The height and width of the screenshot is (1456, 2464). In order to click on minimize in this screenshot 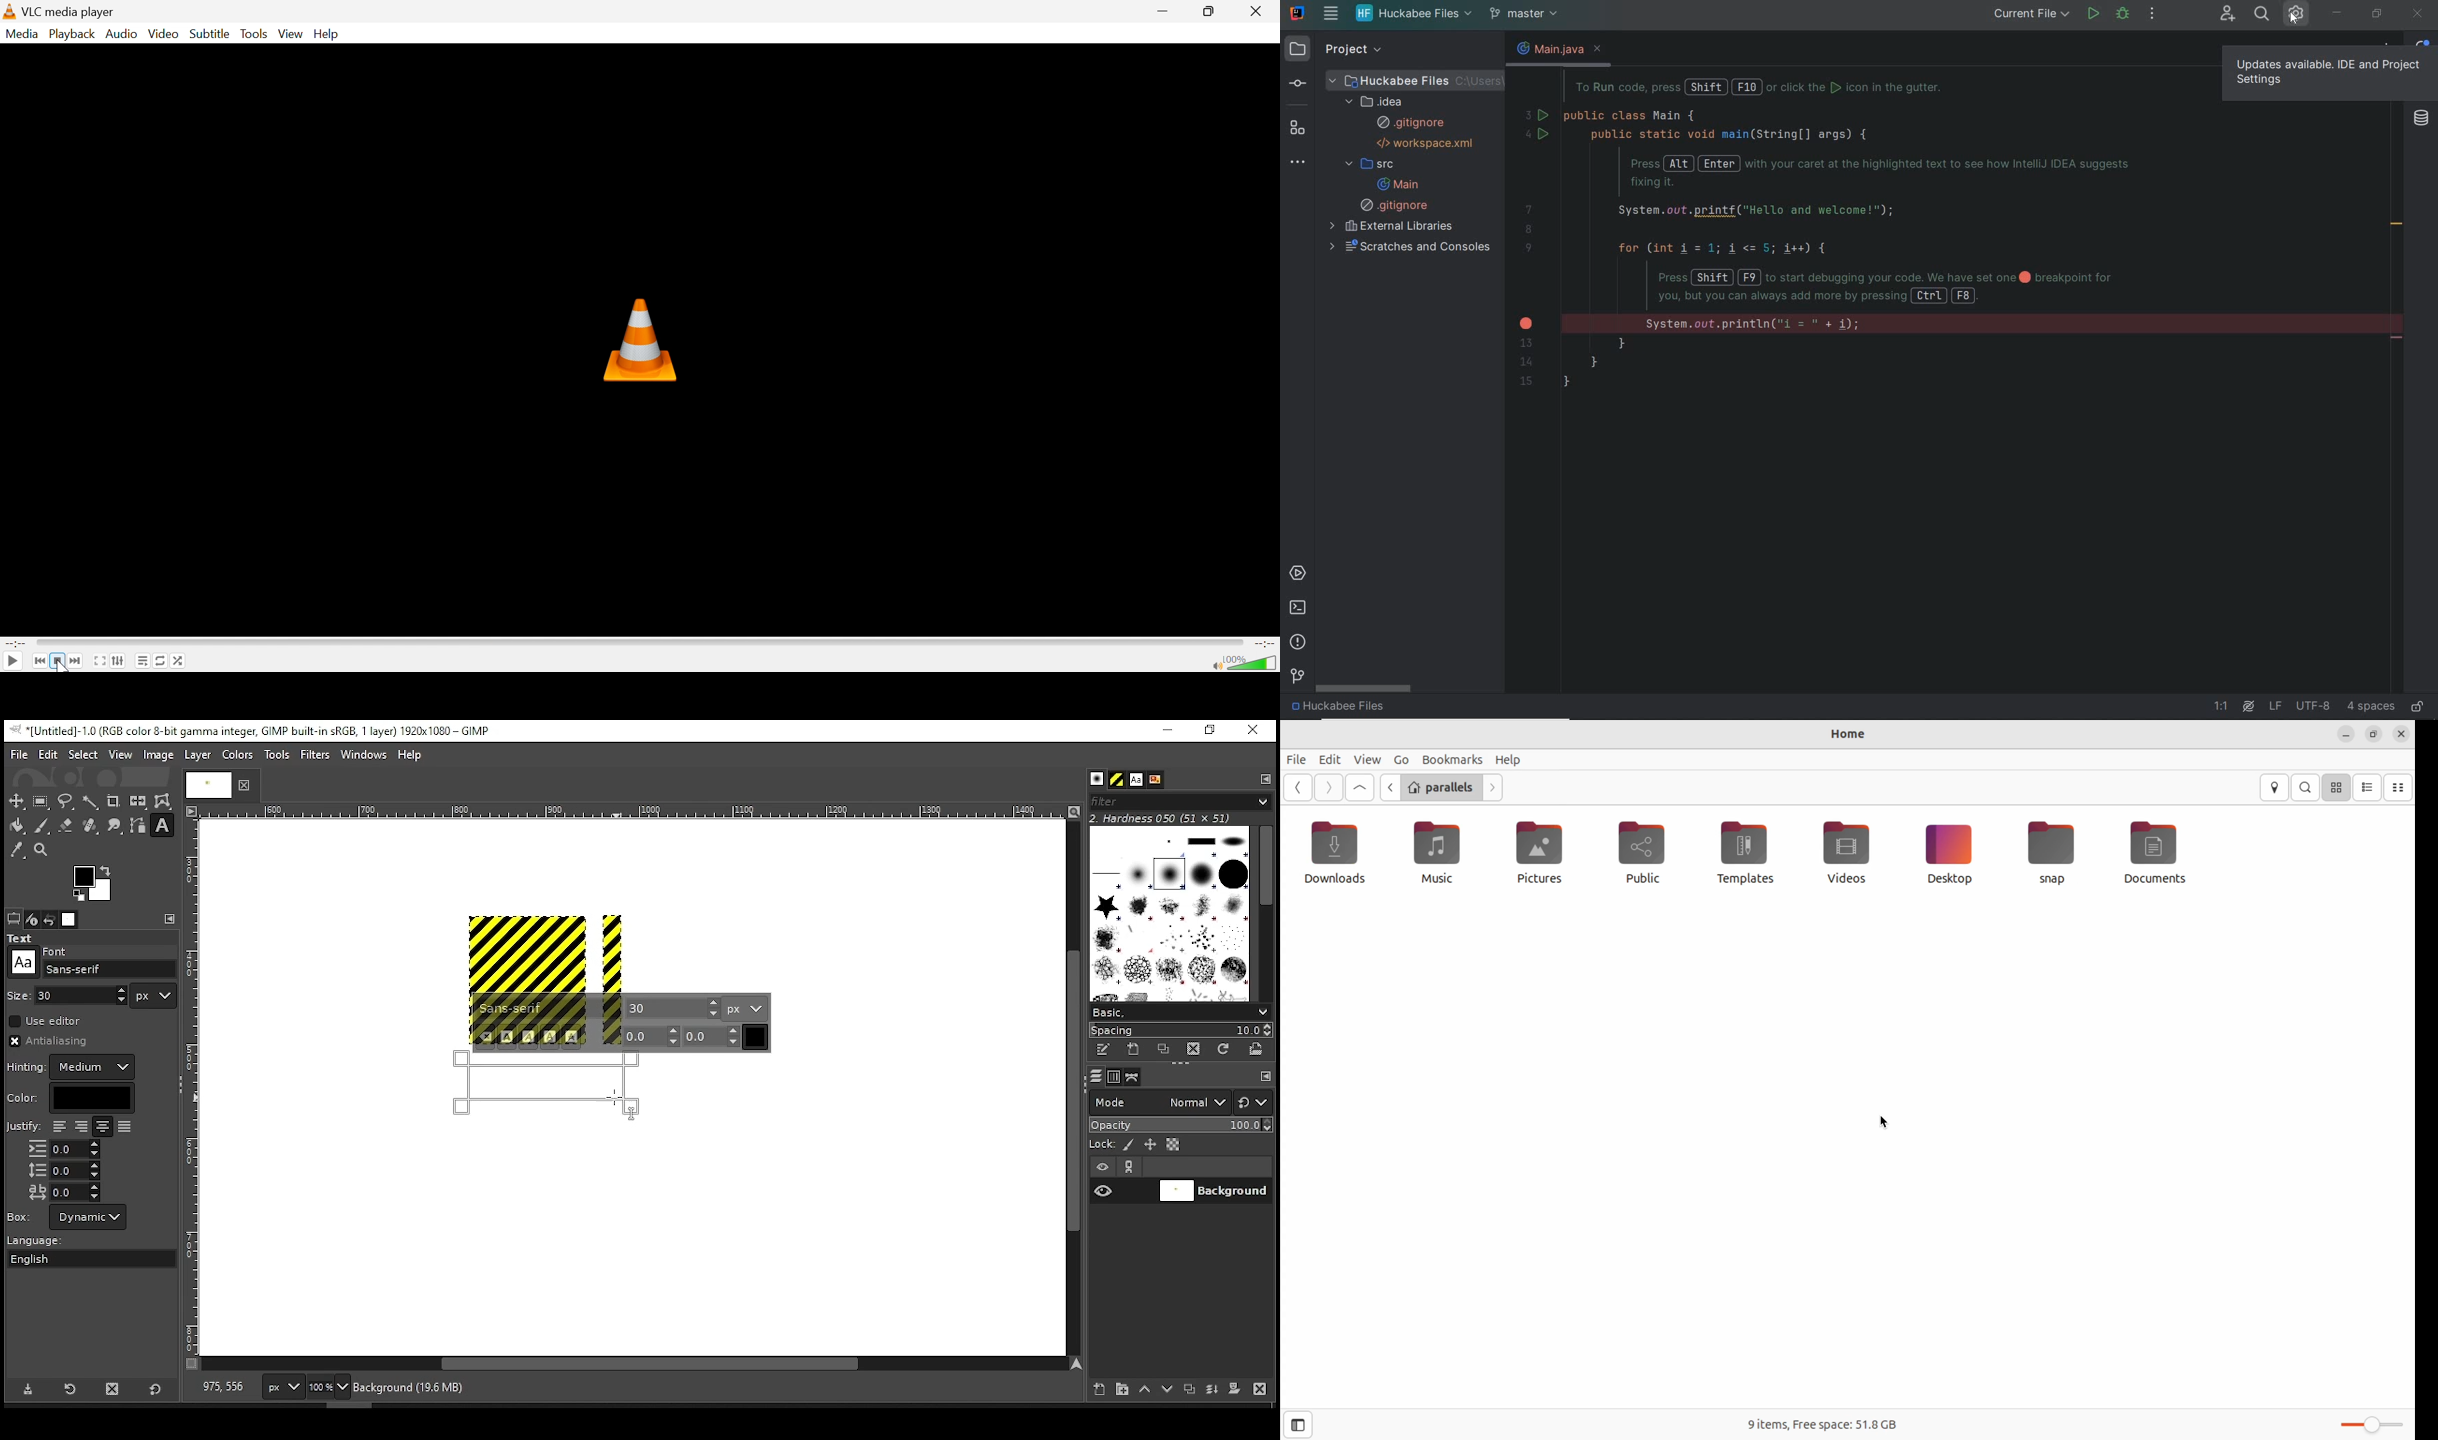, I will do `click(2345, 735)`.